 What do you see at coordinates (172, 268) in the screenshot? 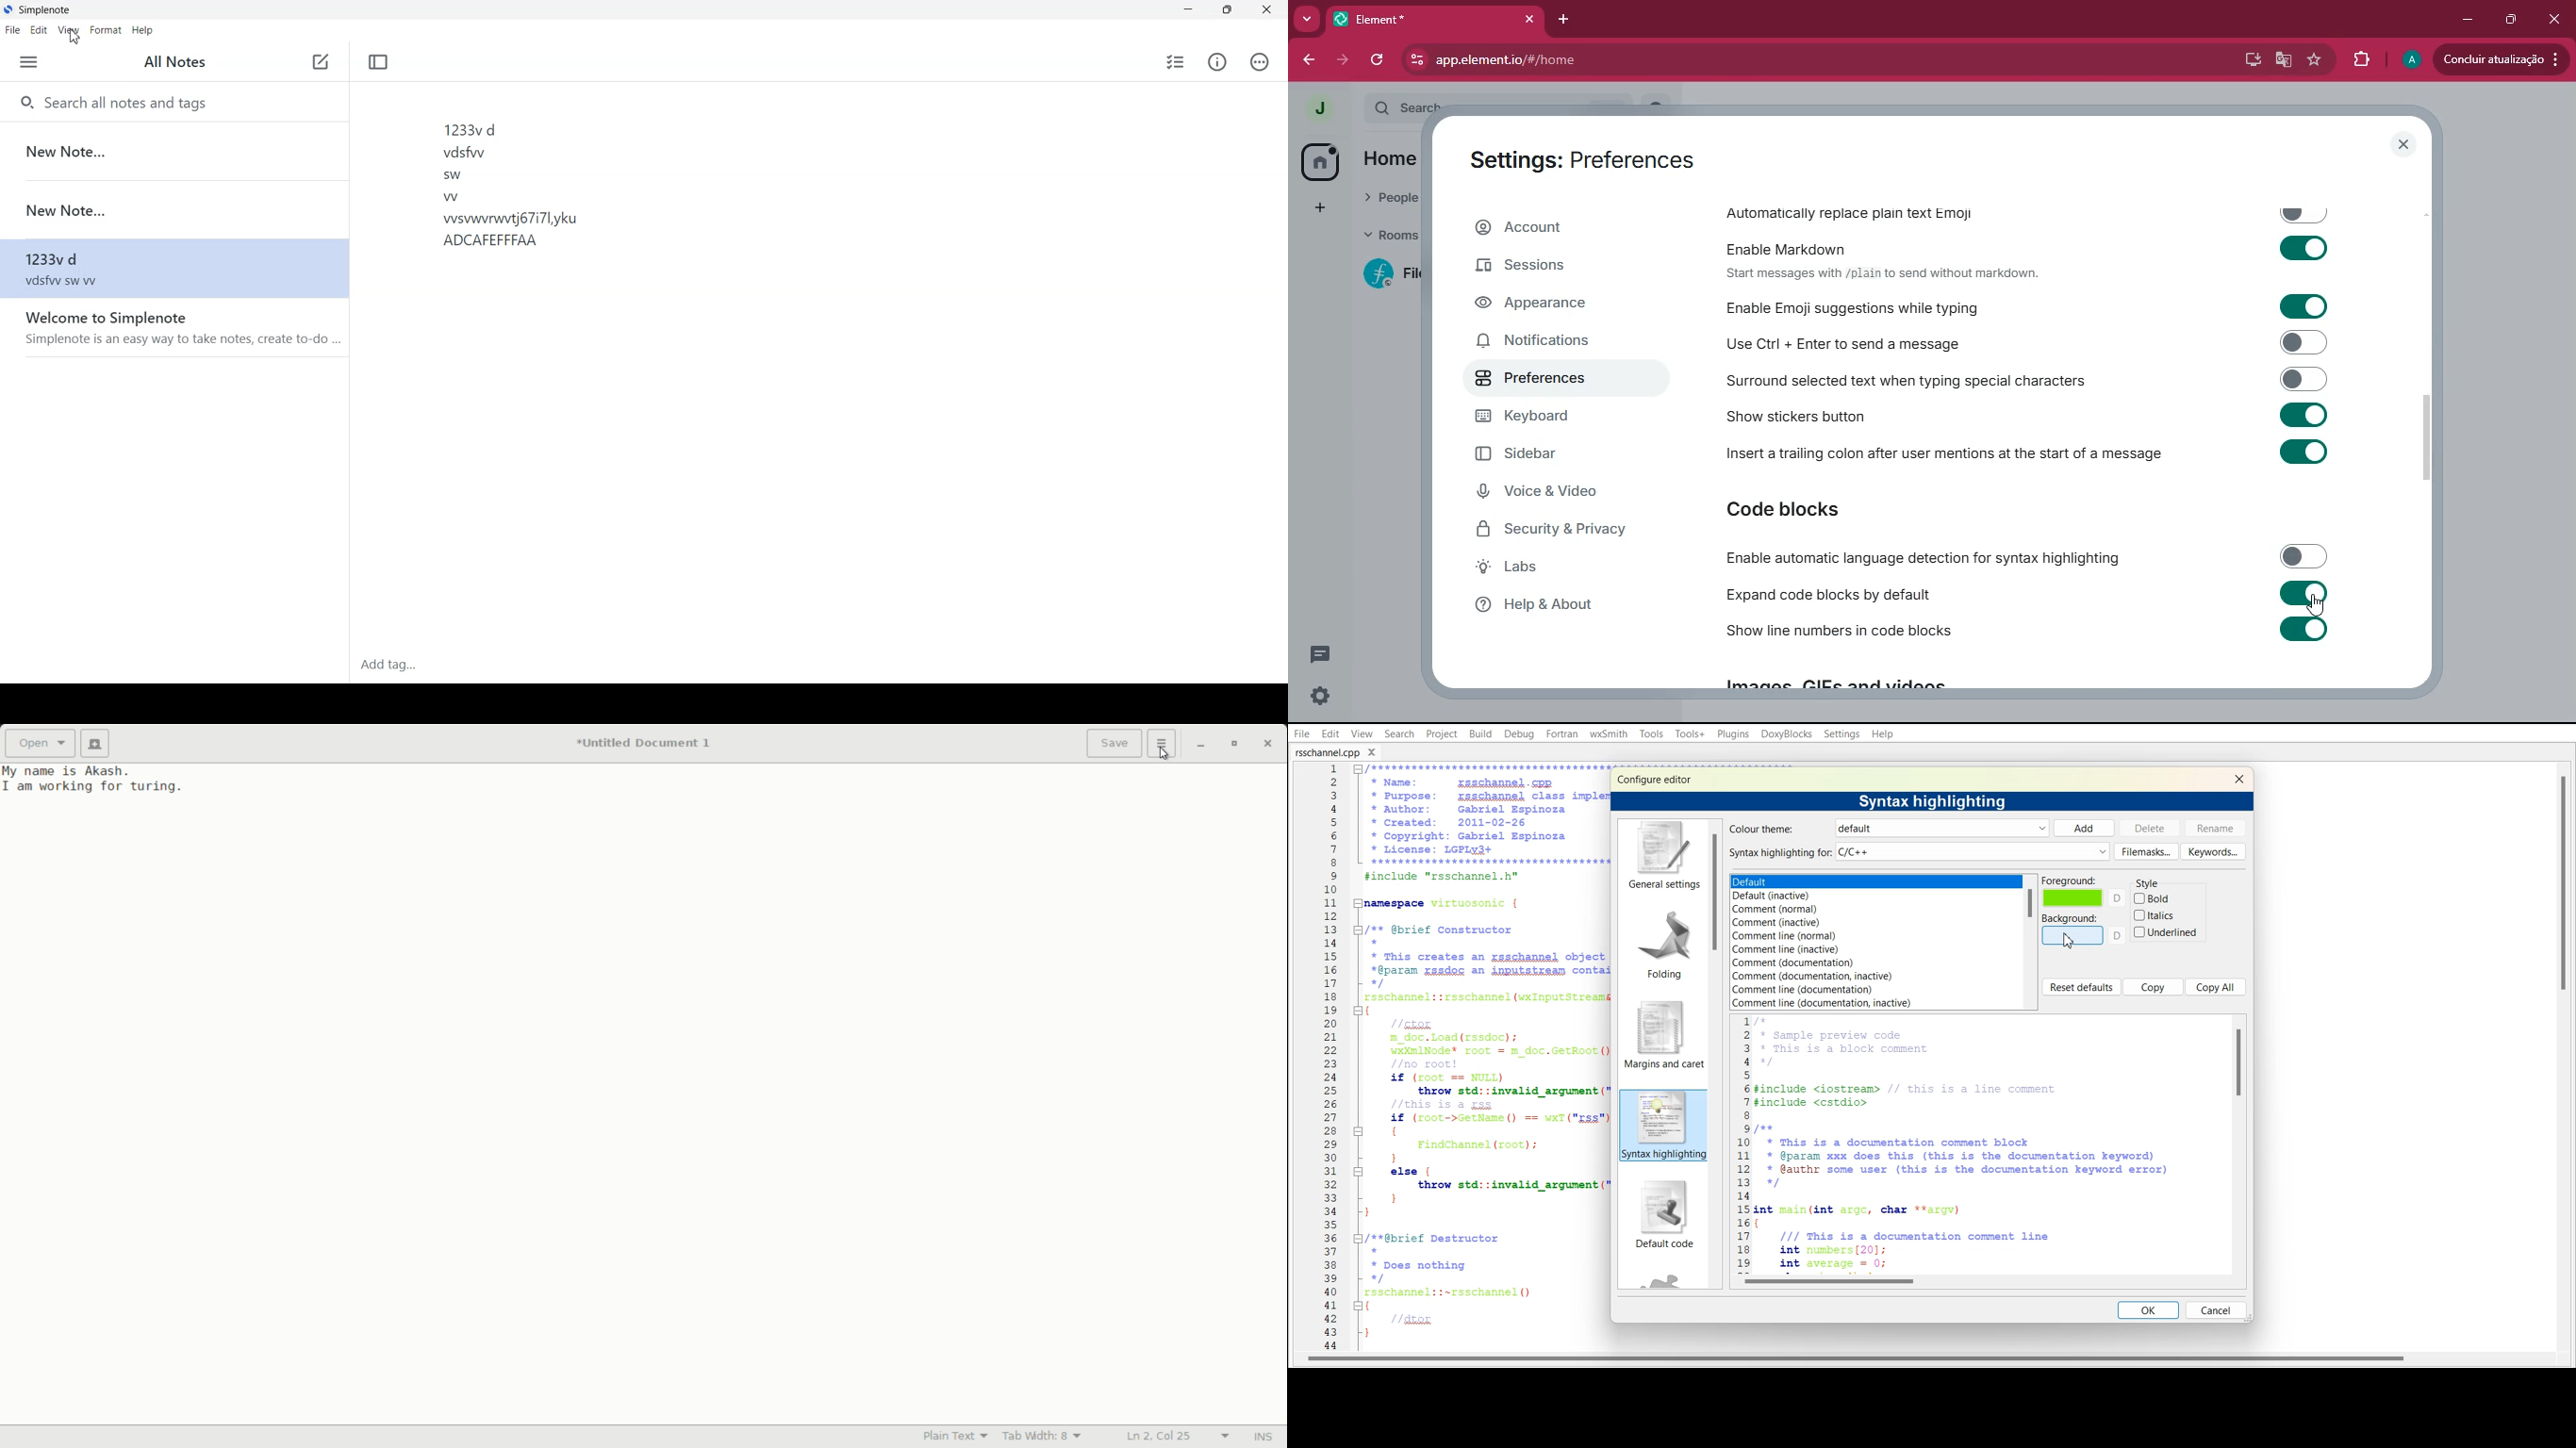
I see `1233v d` at bounding box center [172, 268].